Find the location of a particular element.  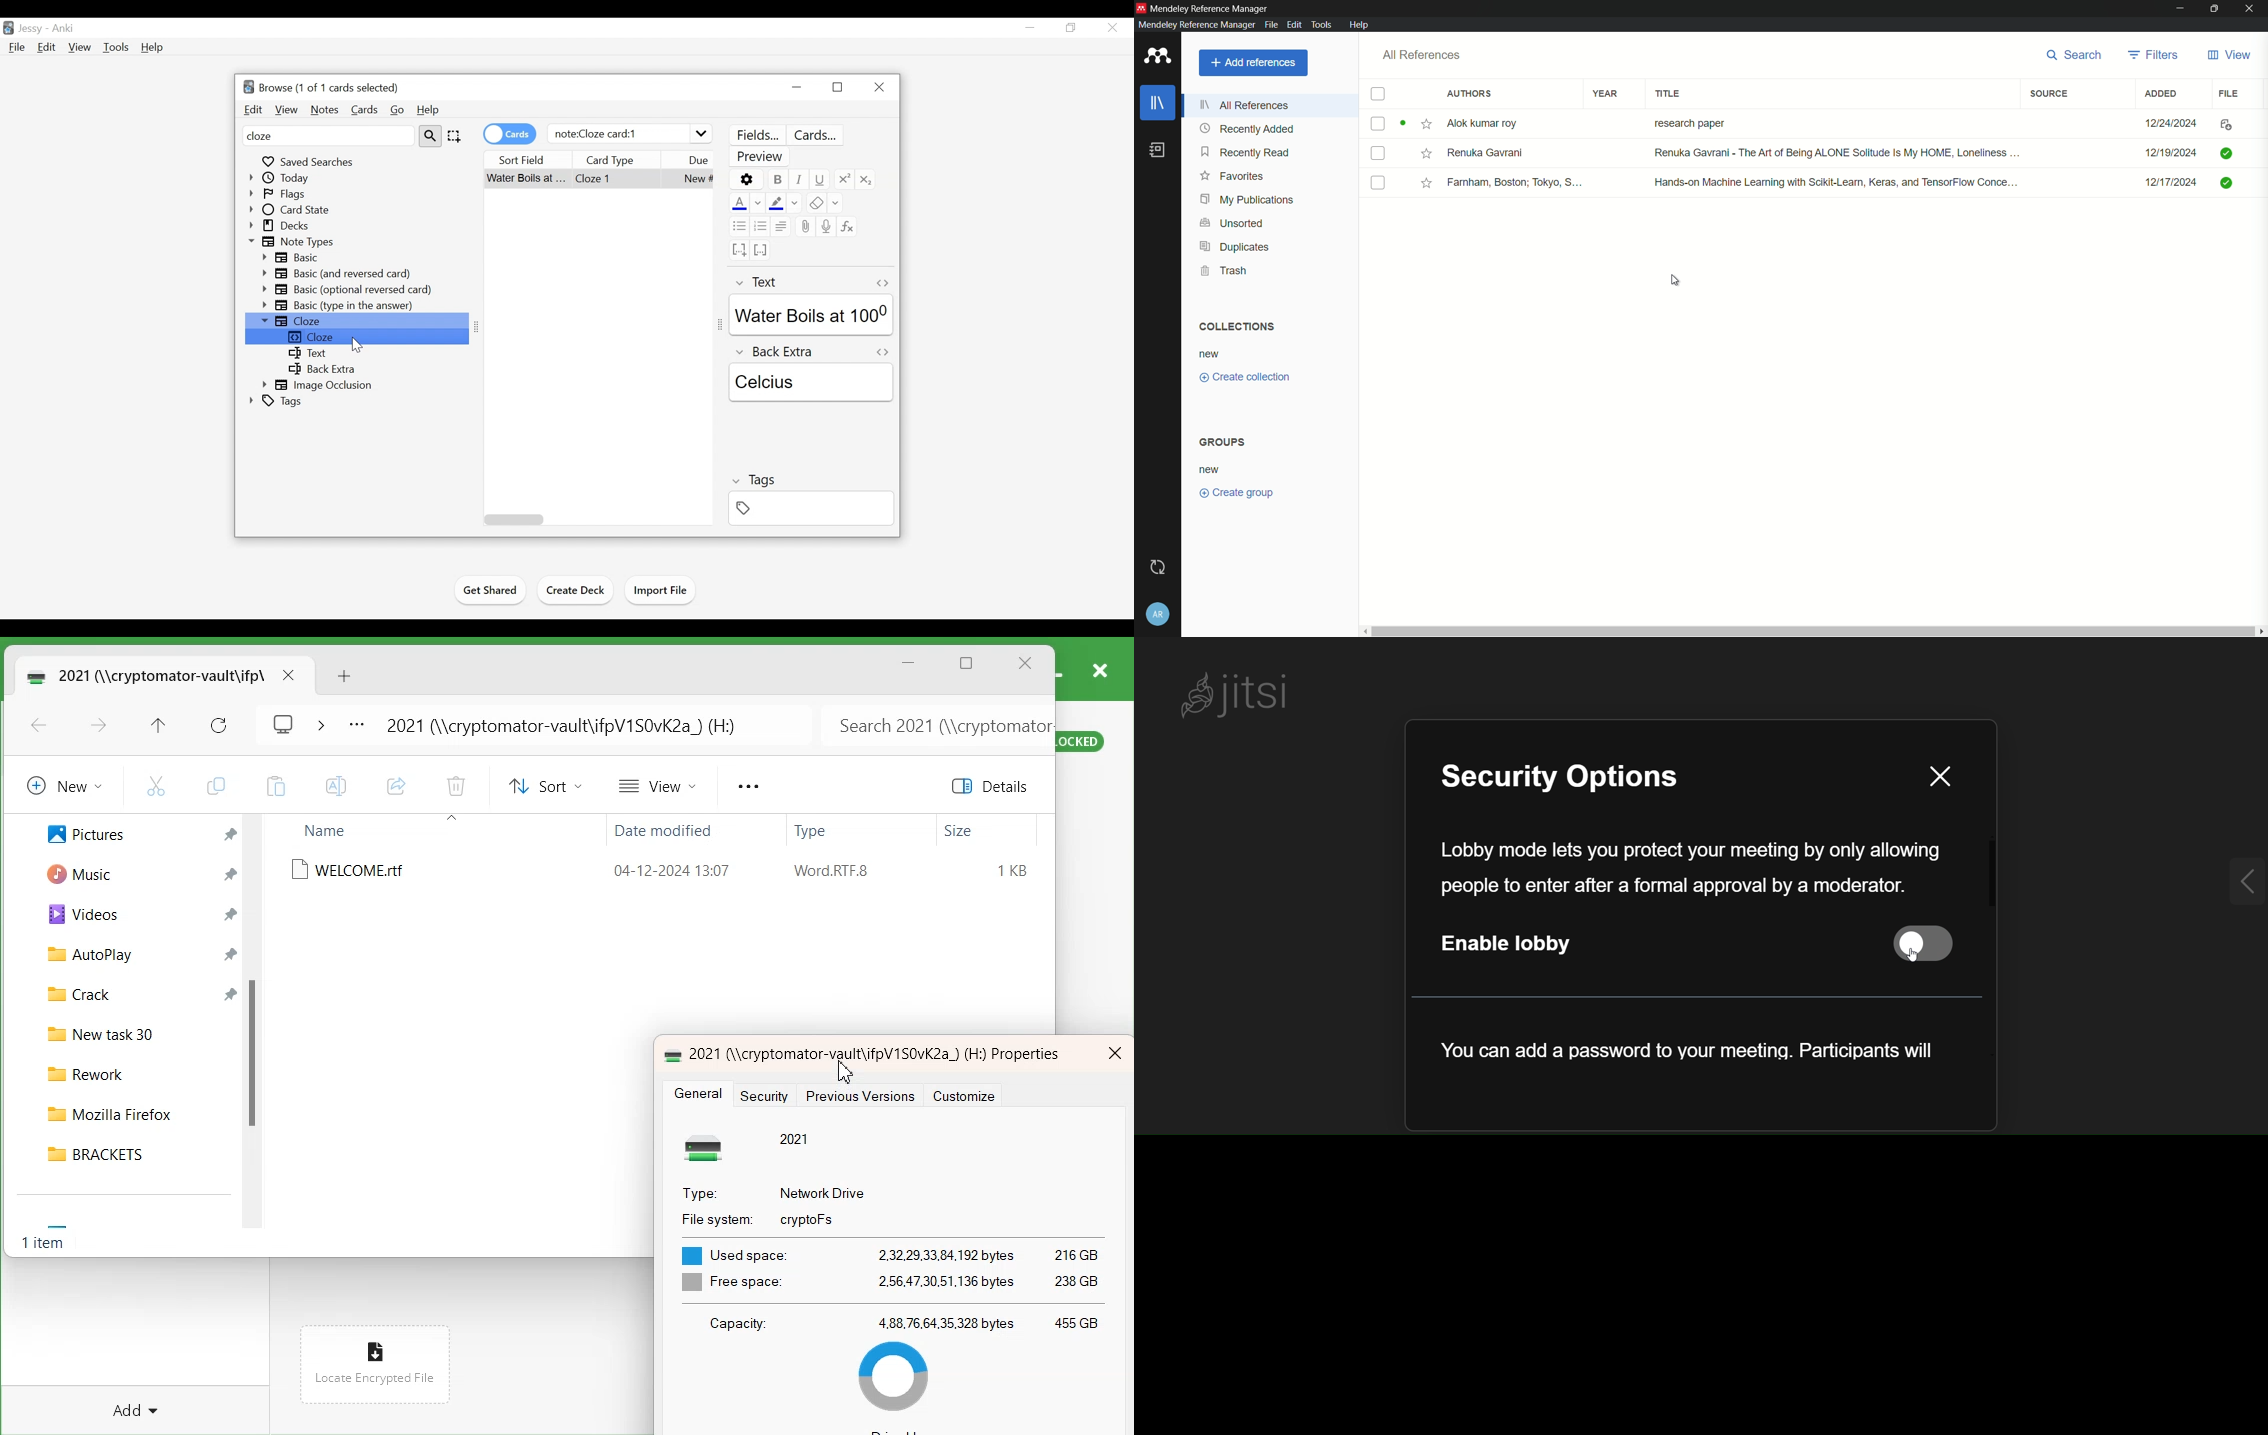

Sort Fields is located at coordinates (532, 161).